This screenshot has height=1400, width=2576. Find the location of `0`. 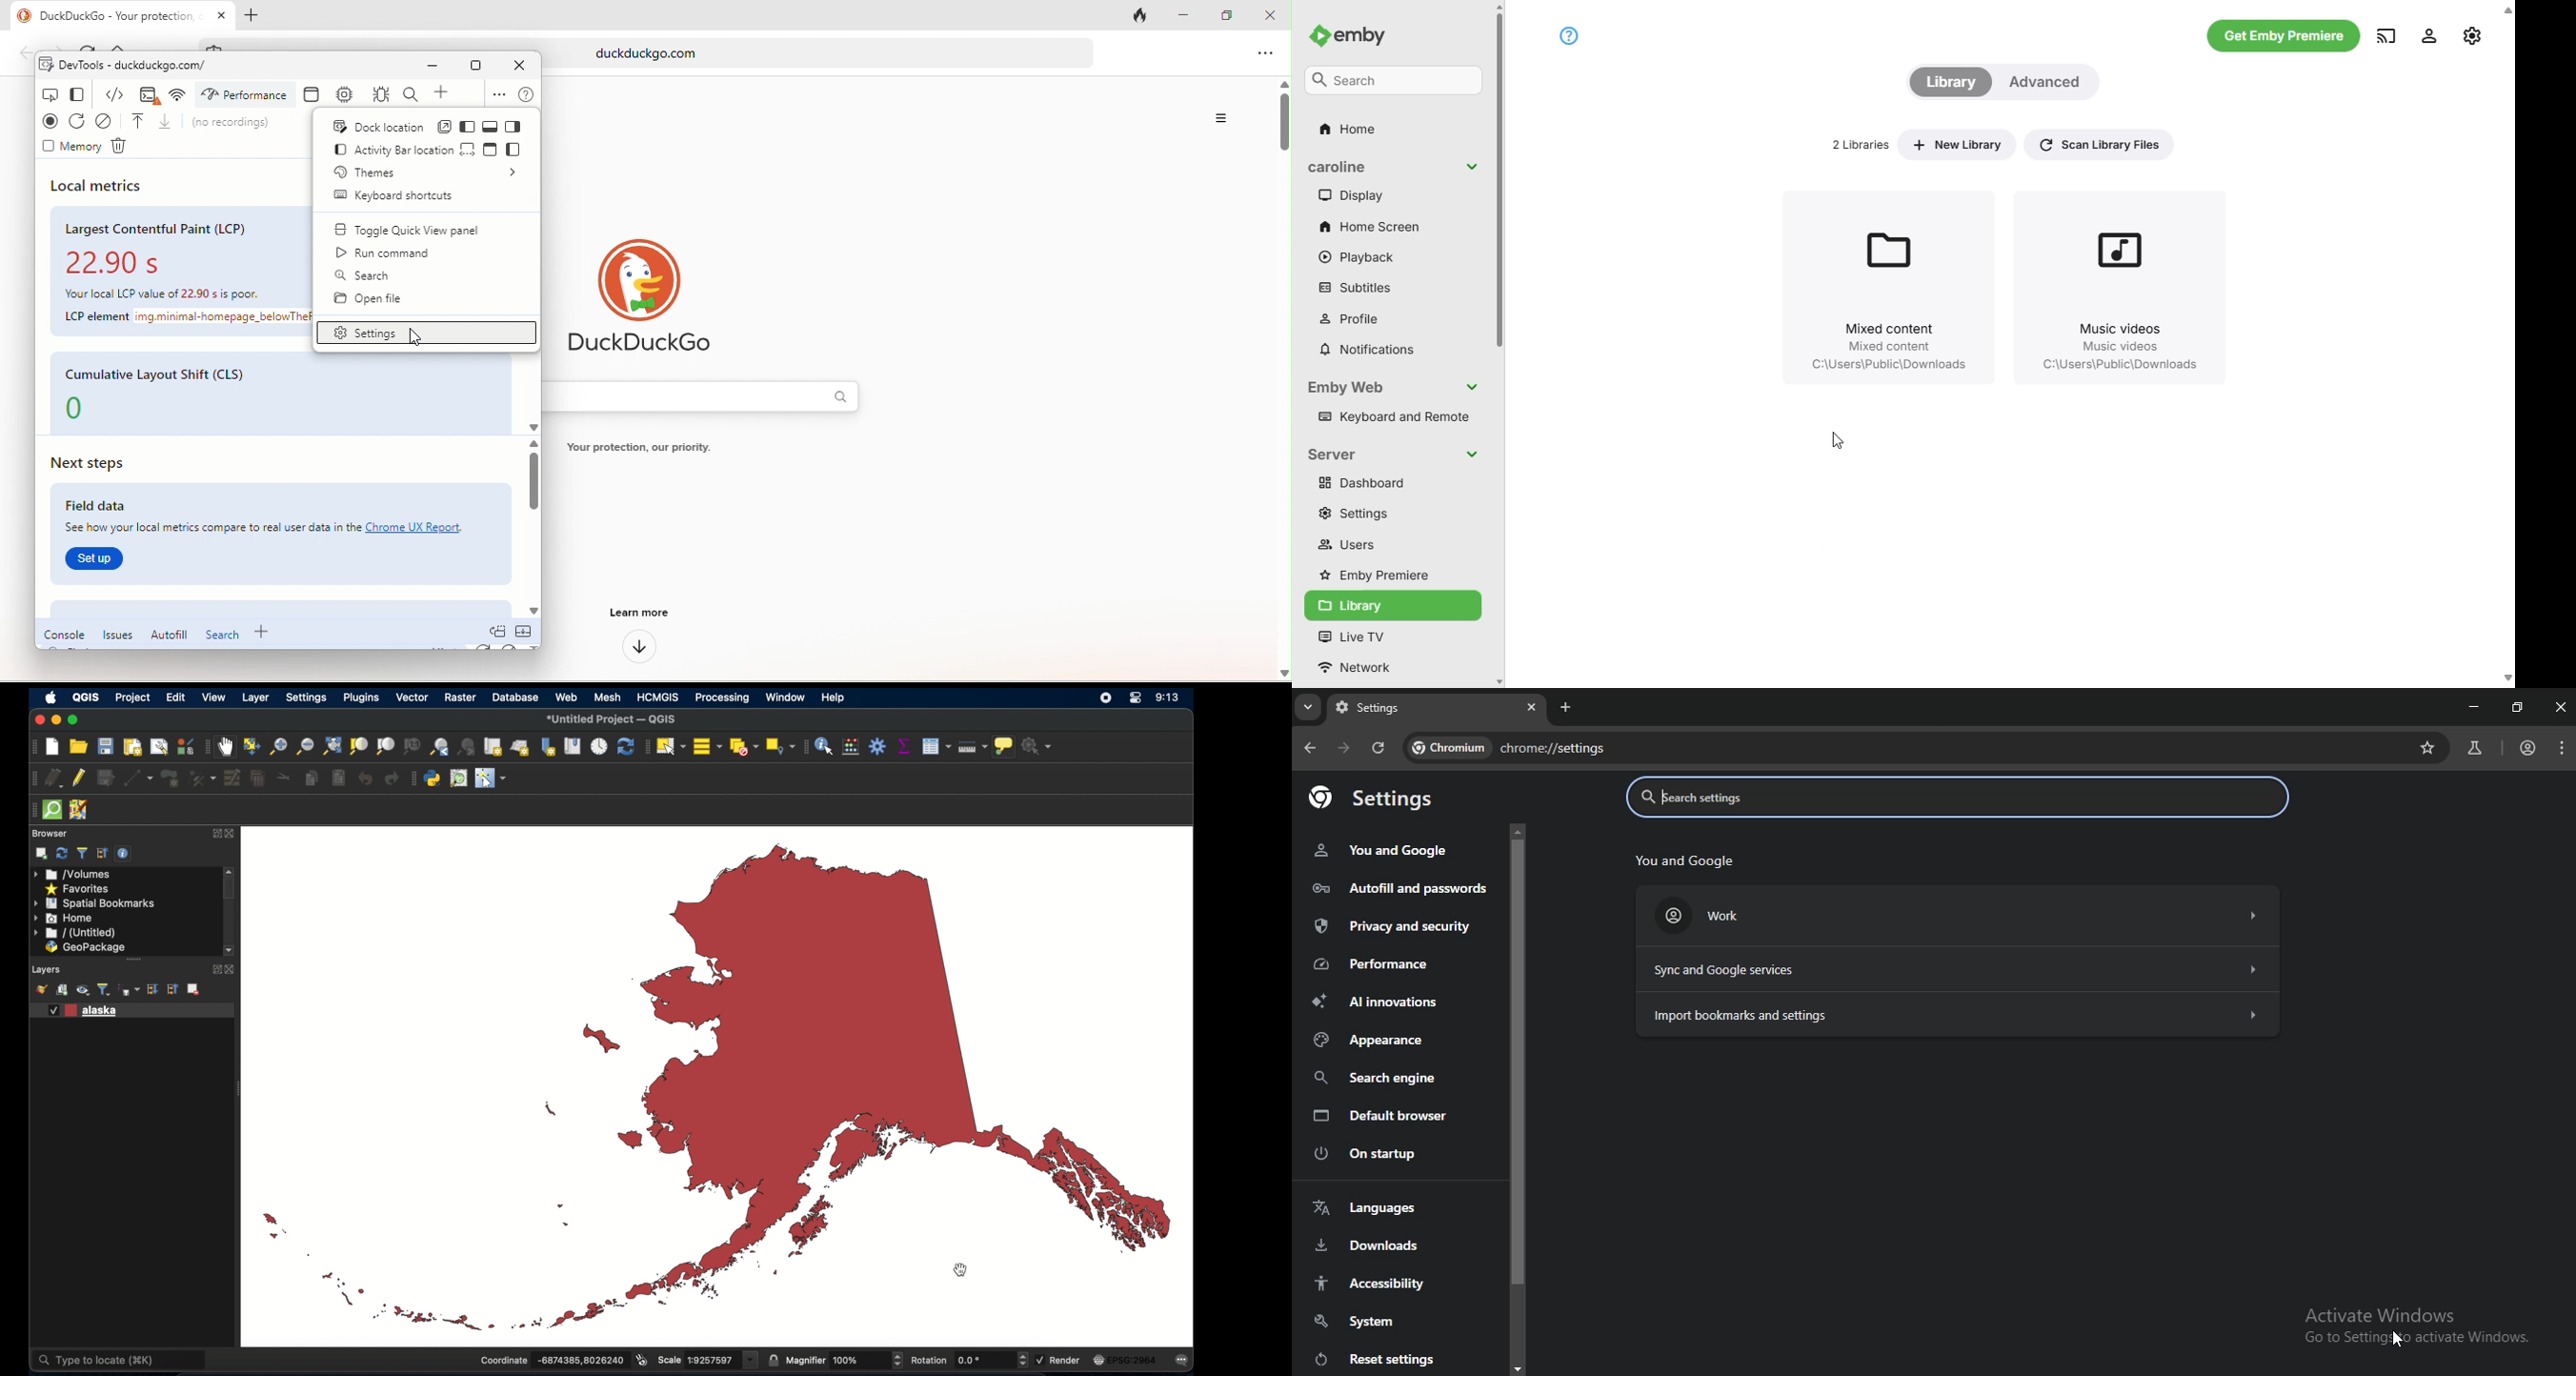

0 is located at coordinates (87, 411).